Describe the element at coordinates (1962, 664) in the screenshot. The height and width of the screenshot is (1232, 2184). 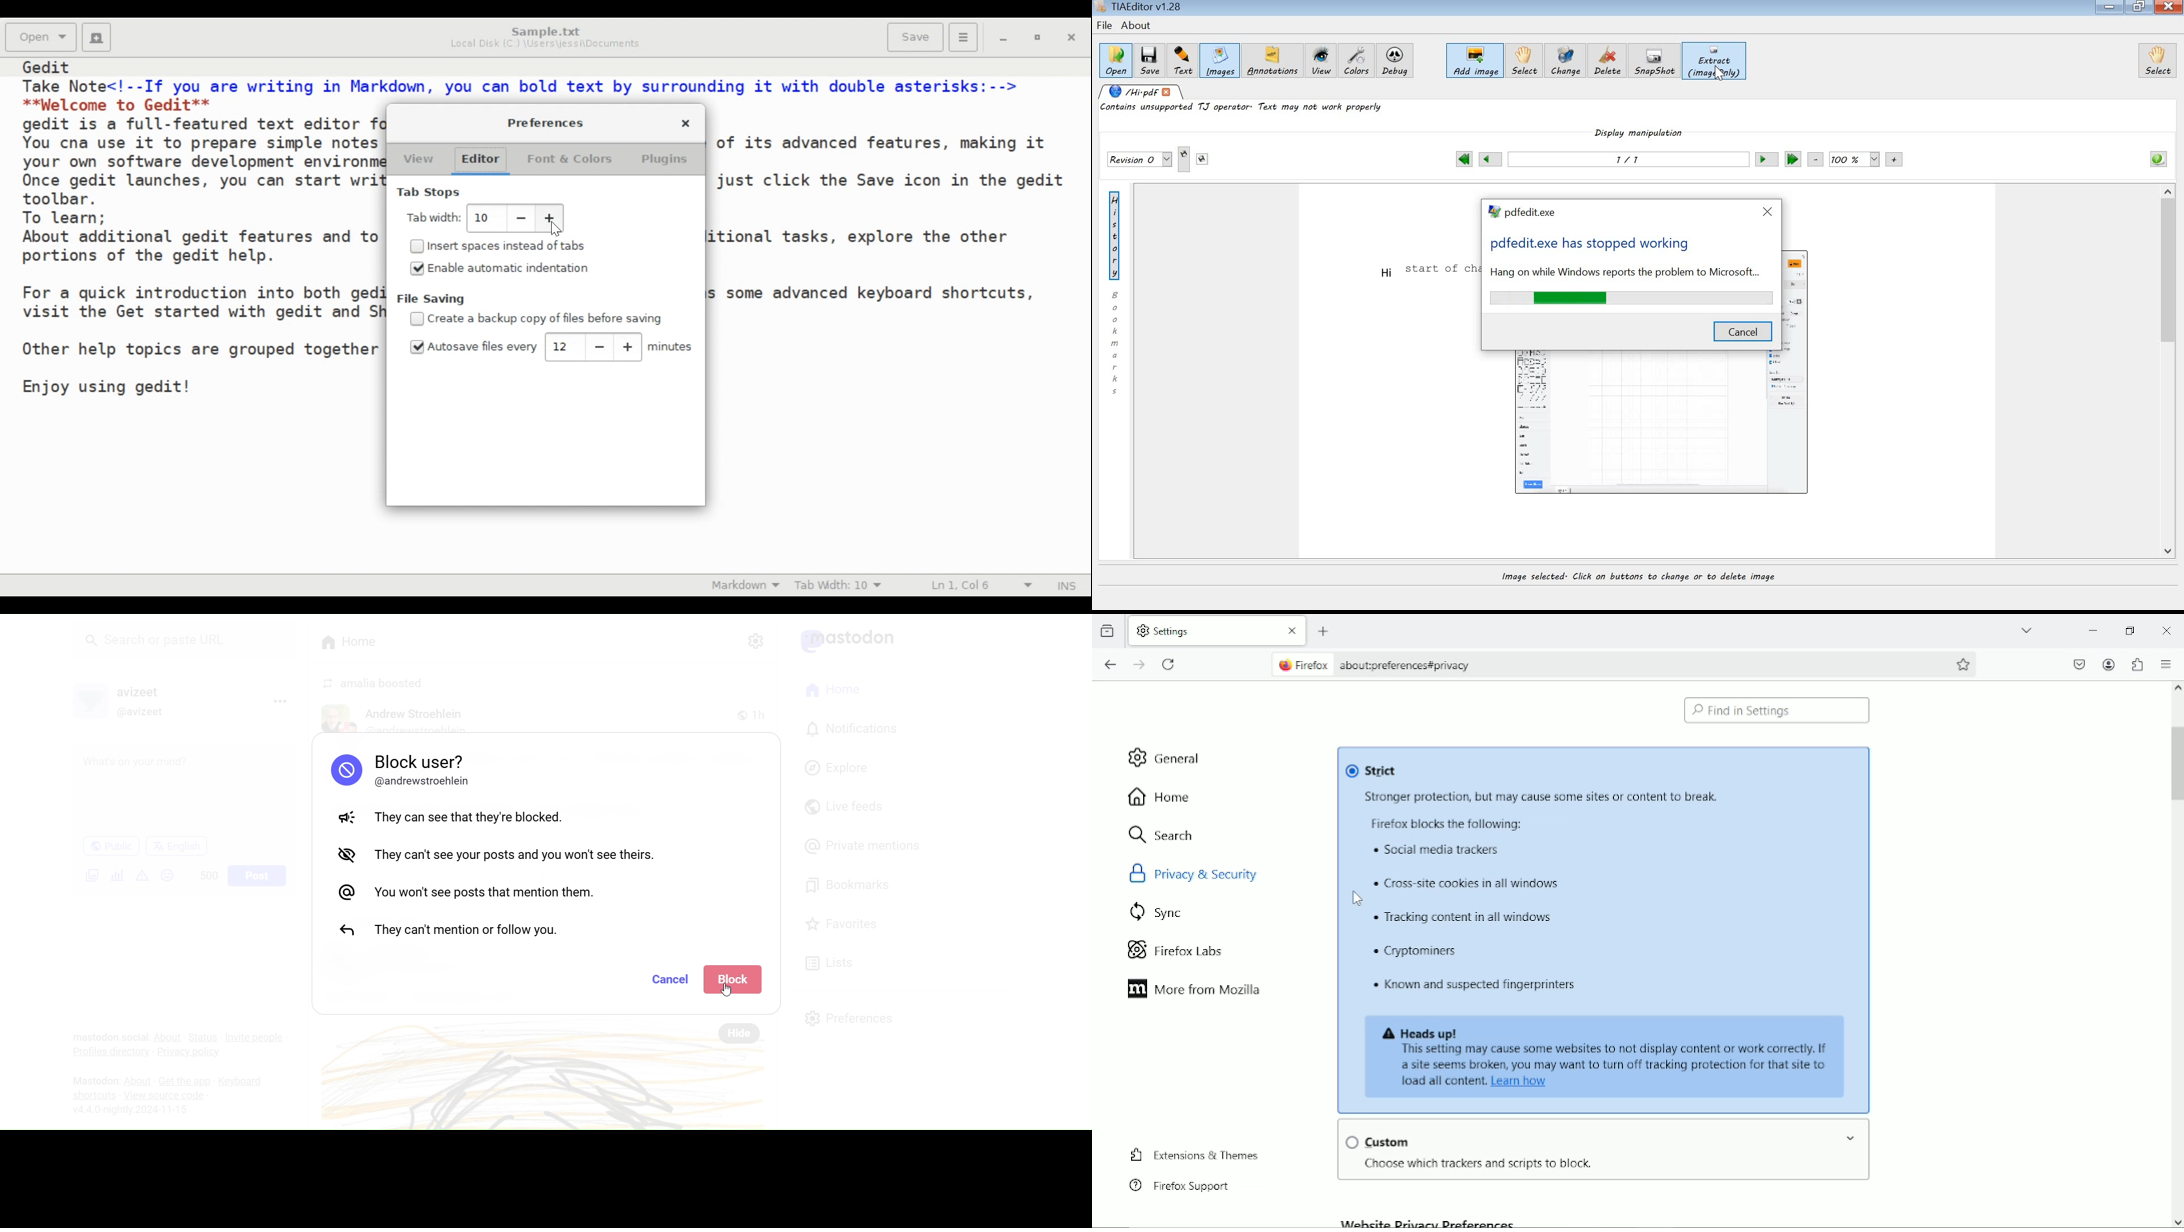
I see `bookmark this page` at that location.